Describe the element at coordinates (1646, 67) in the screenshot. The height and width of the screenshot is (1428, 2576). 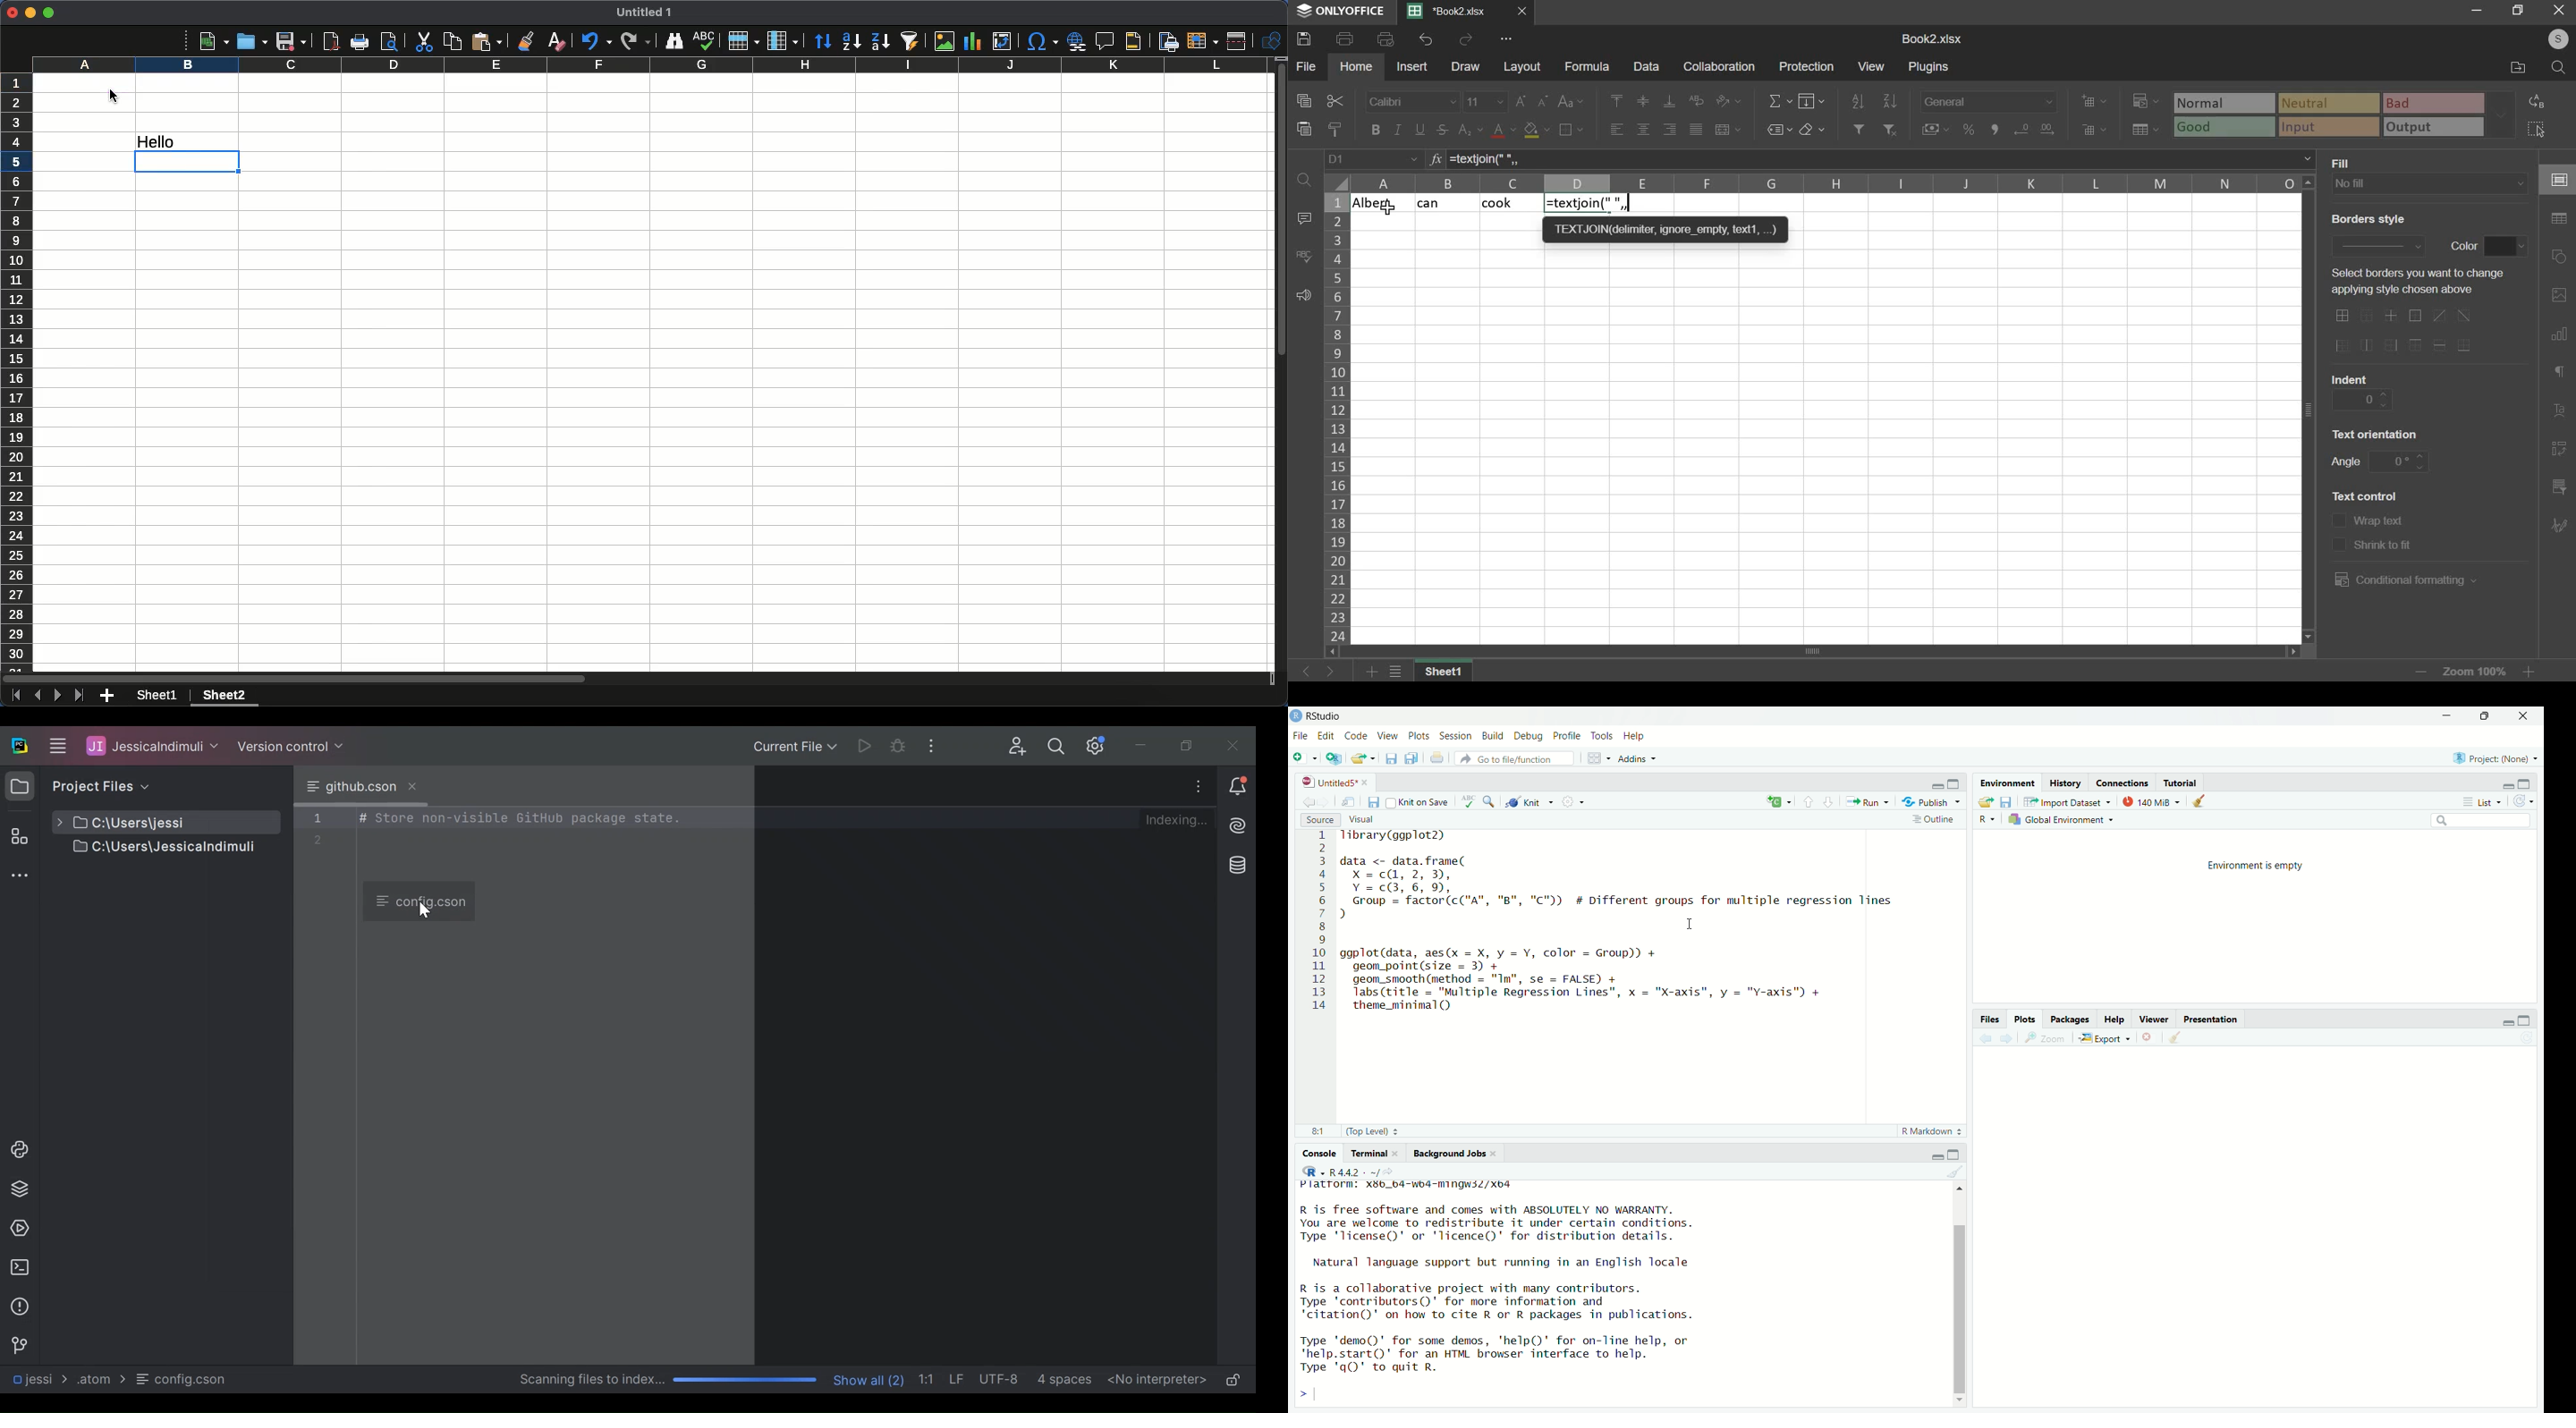
I see `data` at that location.